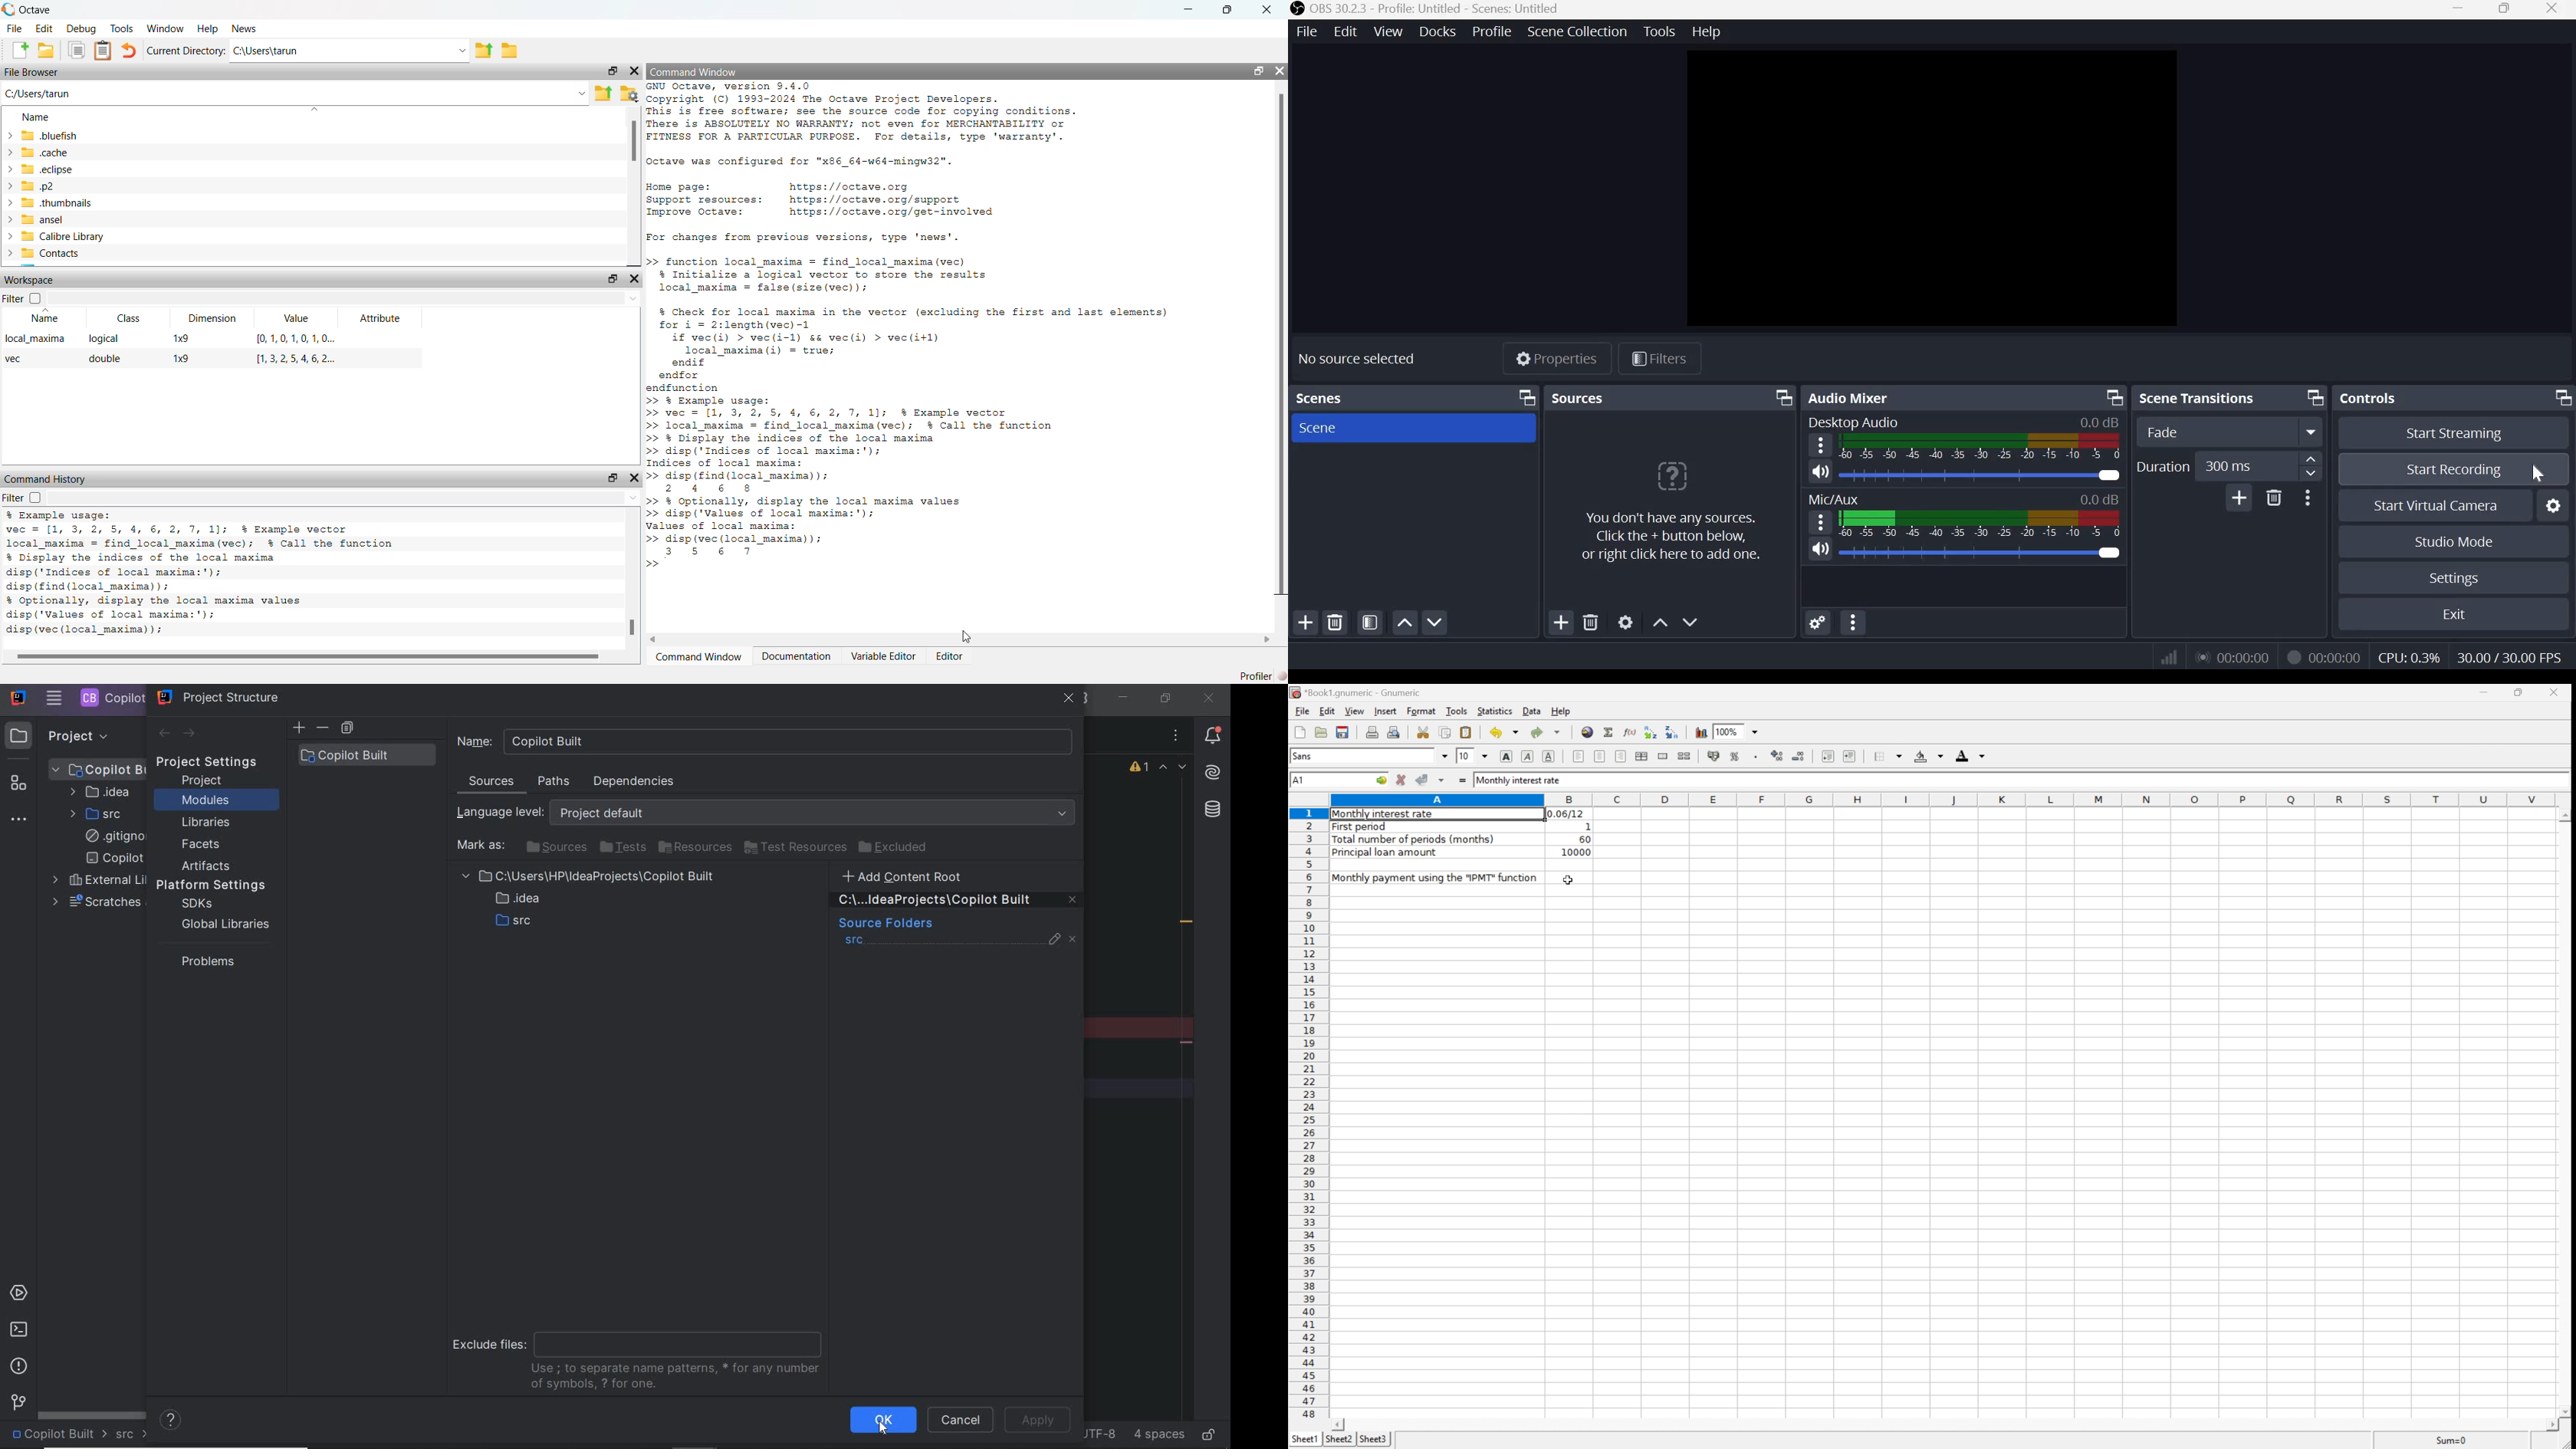 This screenshot has width=2576, height=1456. What do you see at coordinates (2273, 497) in the screenshot?
I see `Delete Transition` at bounding box center [2273, 497].